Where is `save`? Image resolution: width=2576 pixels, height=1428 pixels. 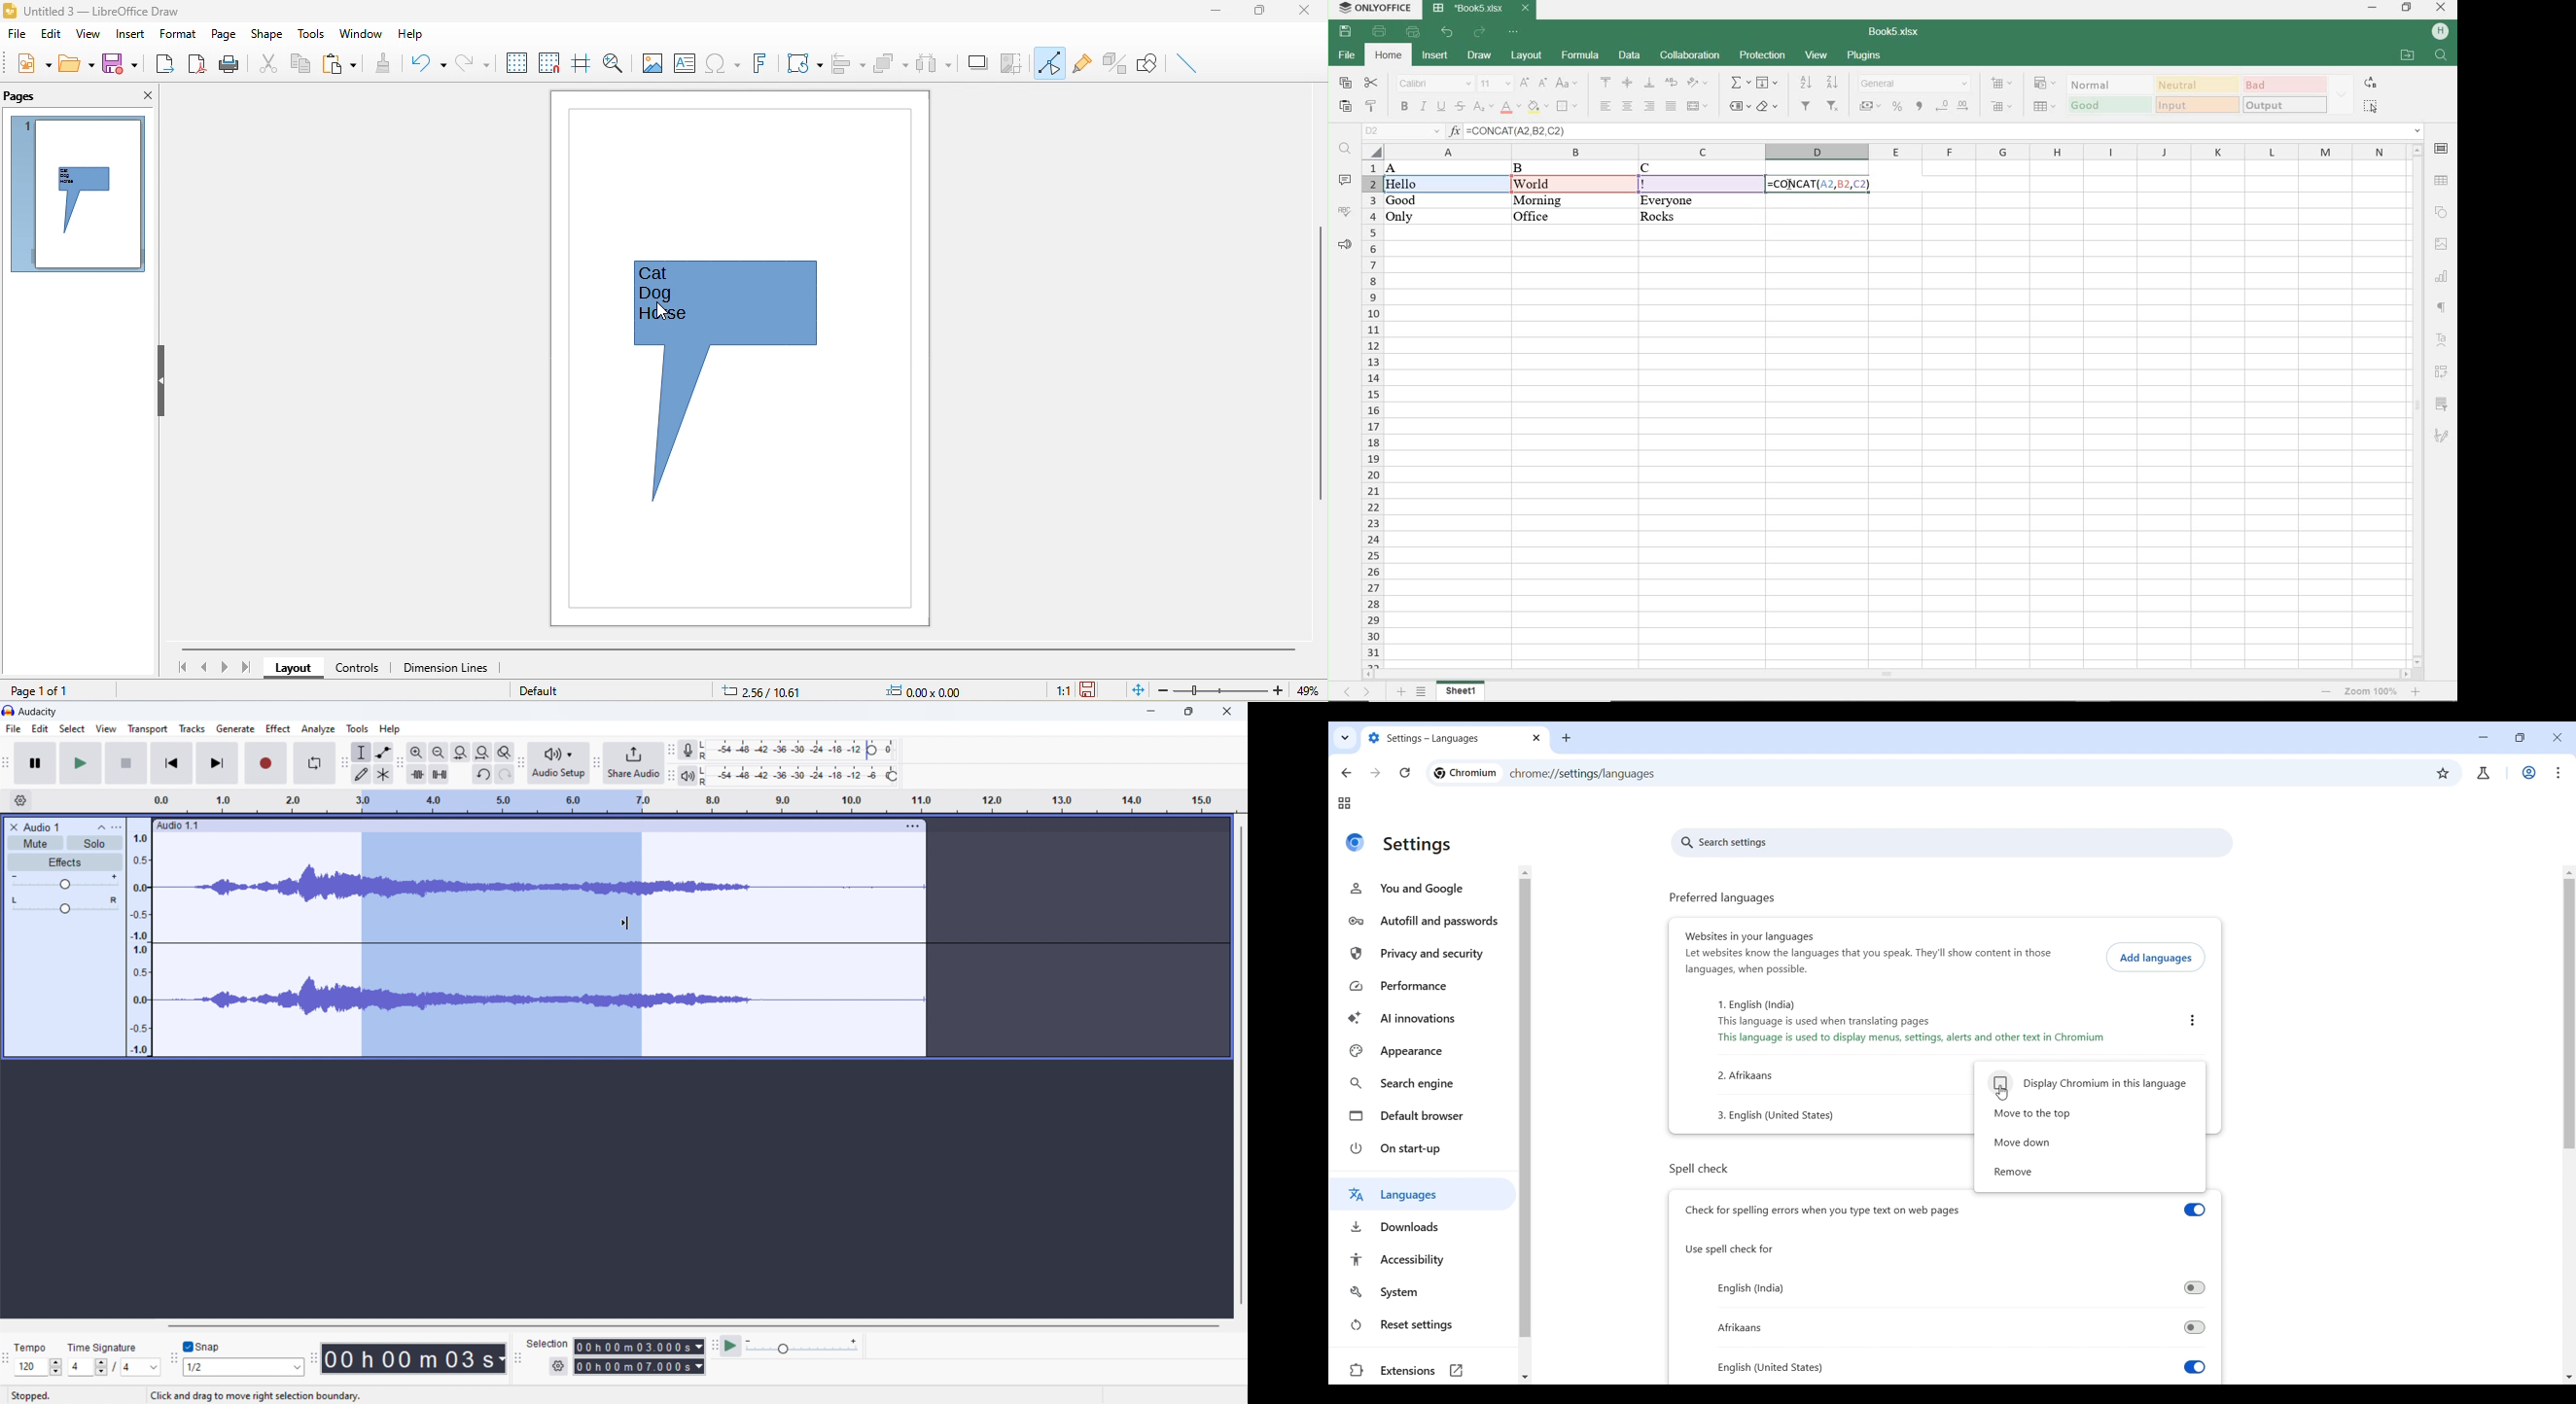
save is located at coordinates (120, 66).